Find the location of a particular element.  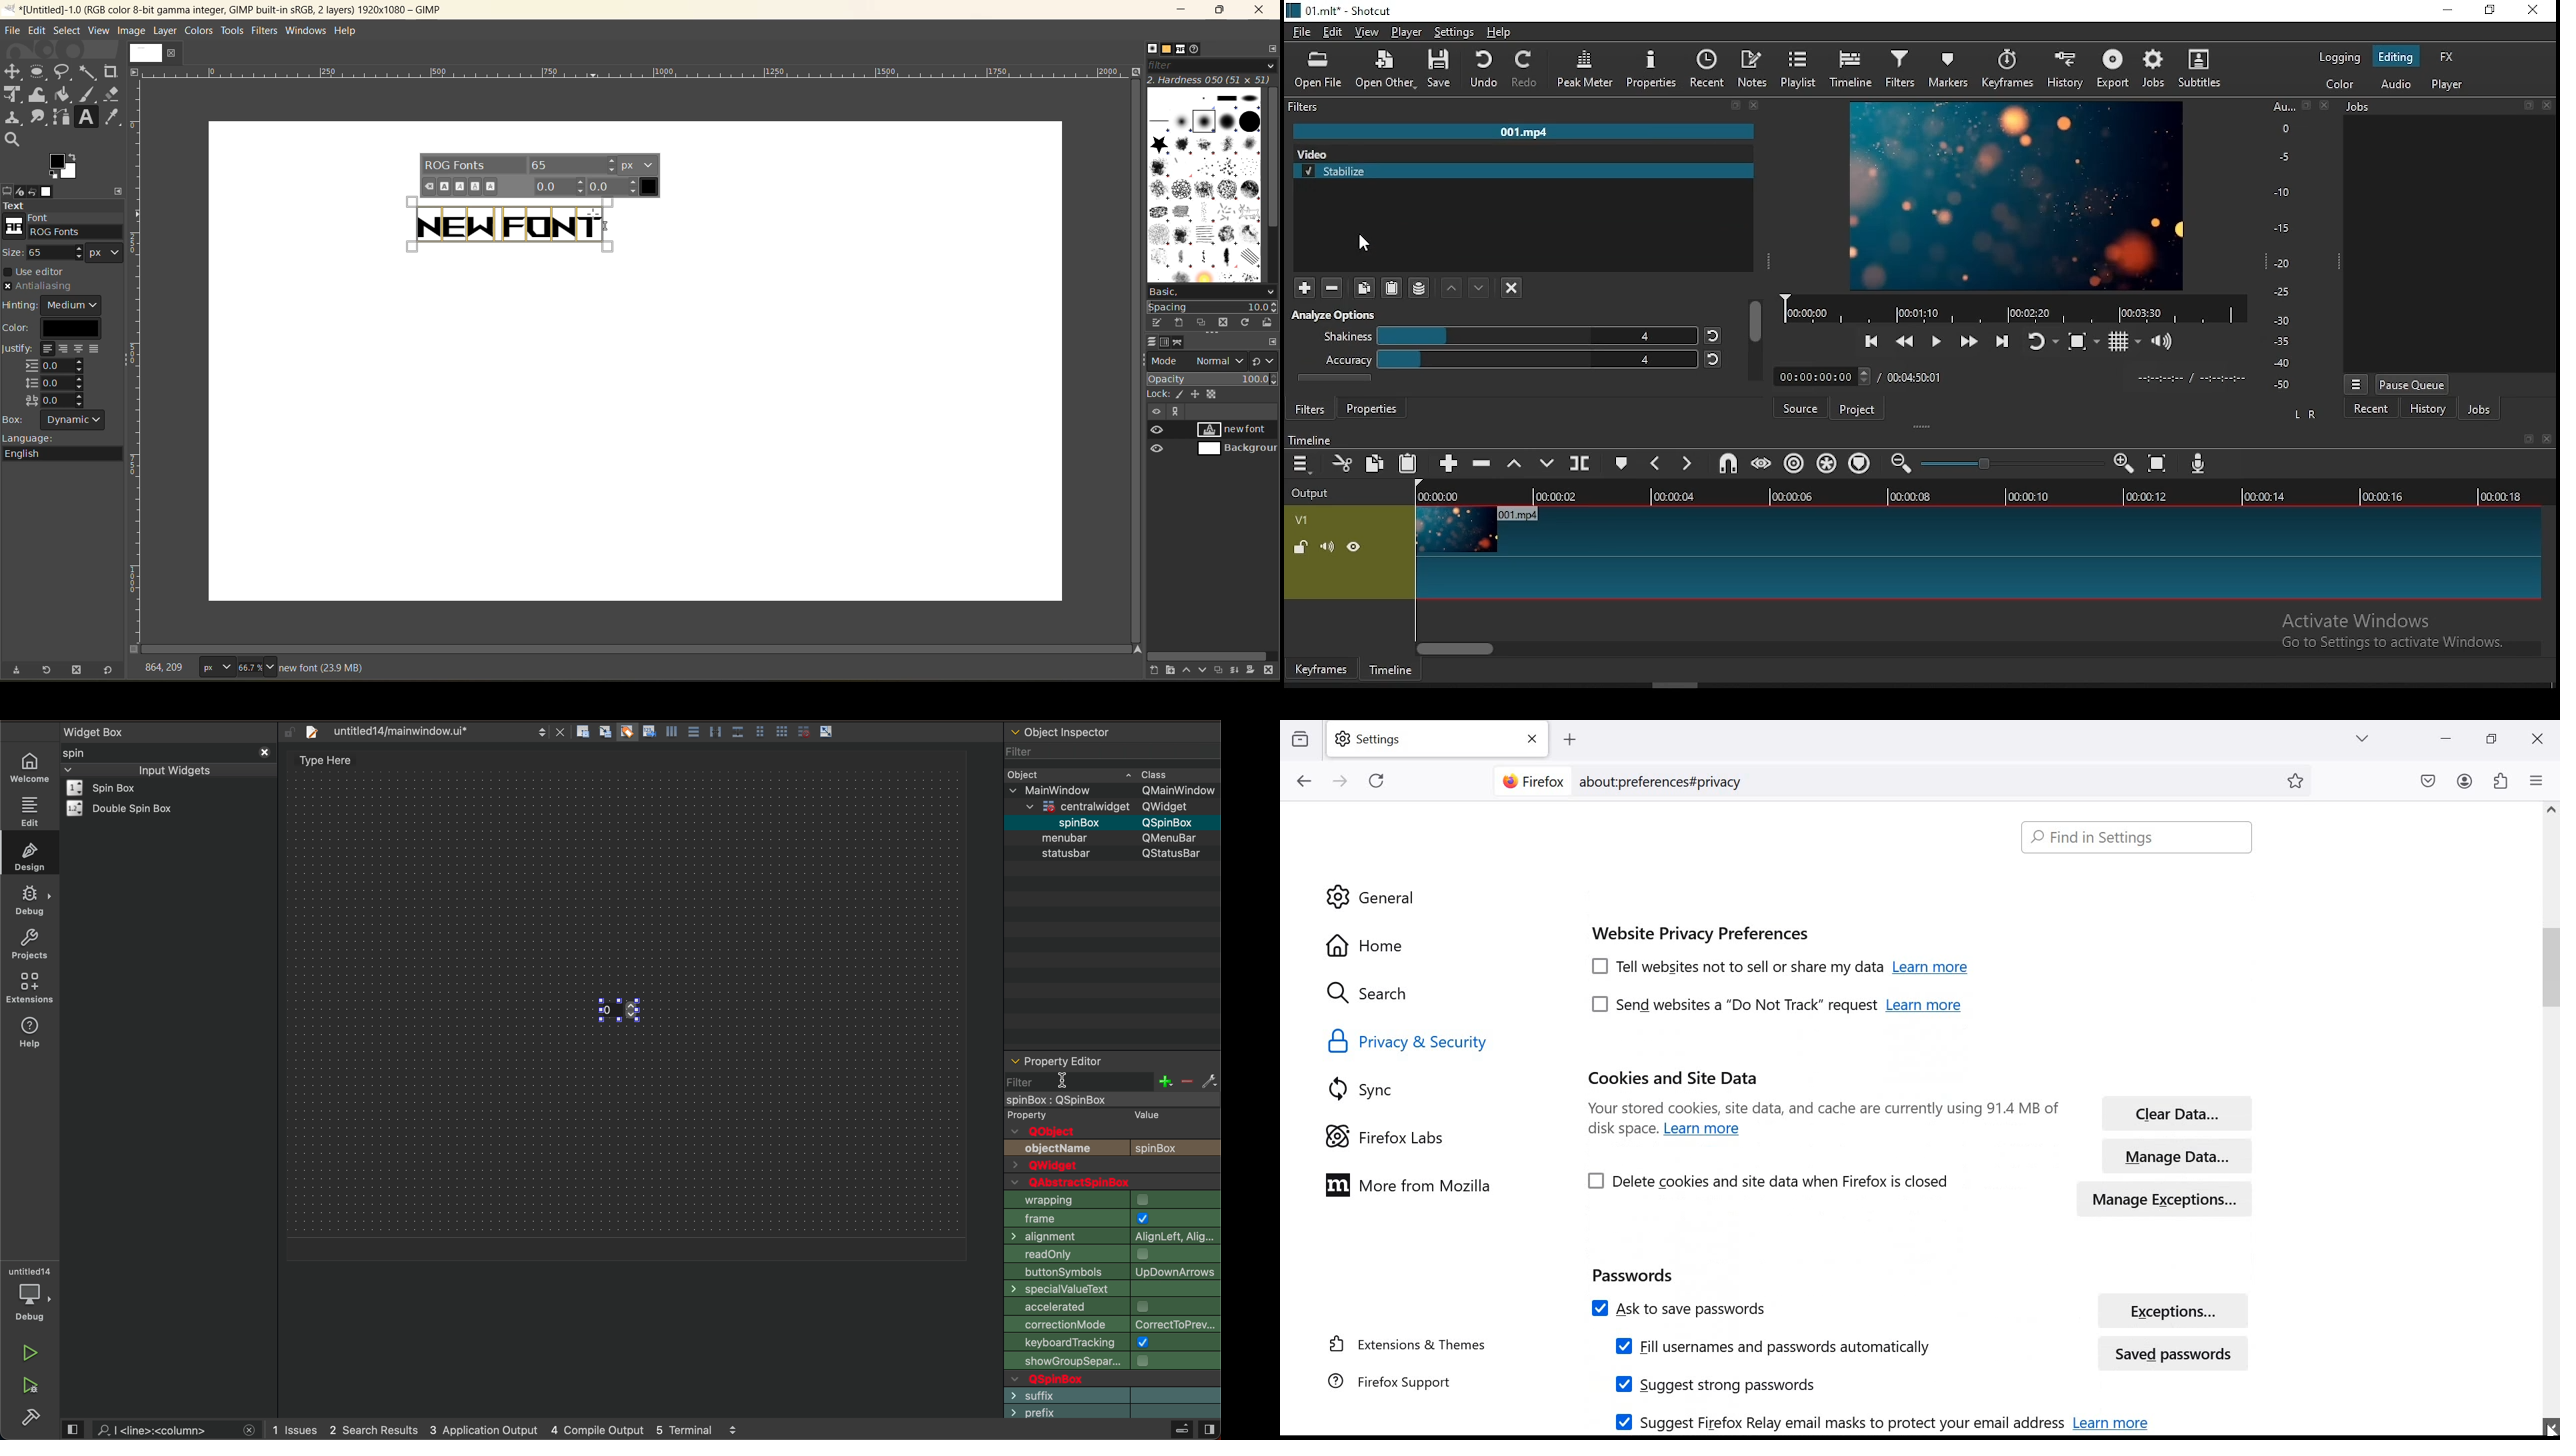

[7] send websites a “Do Not Track” request Learn more is located at coordinates (1787, 1007).